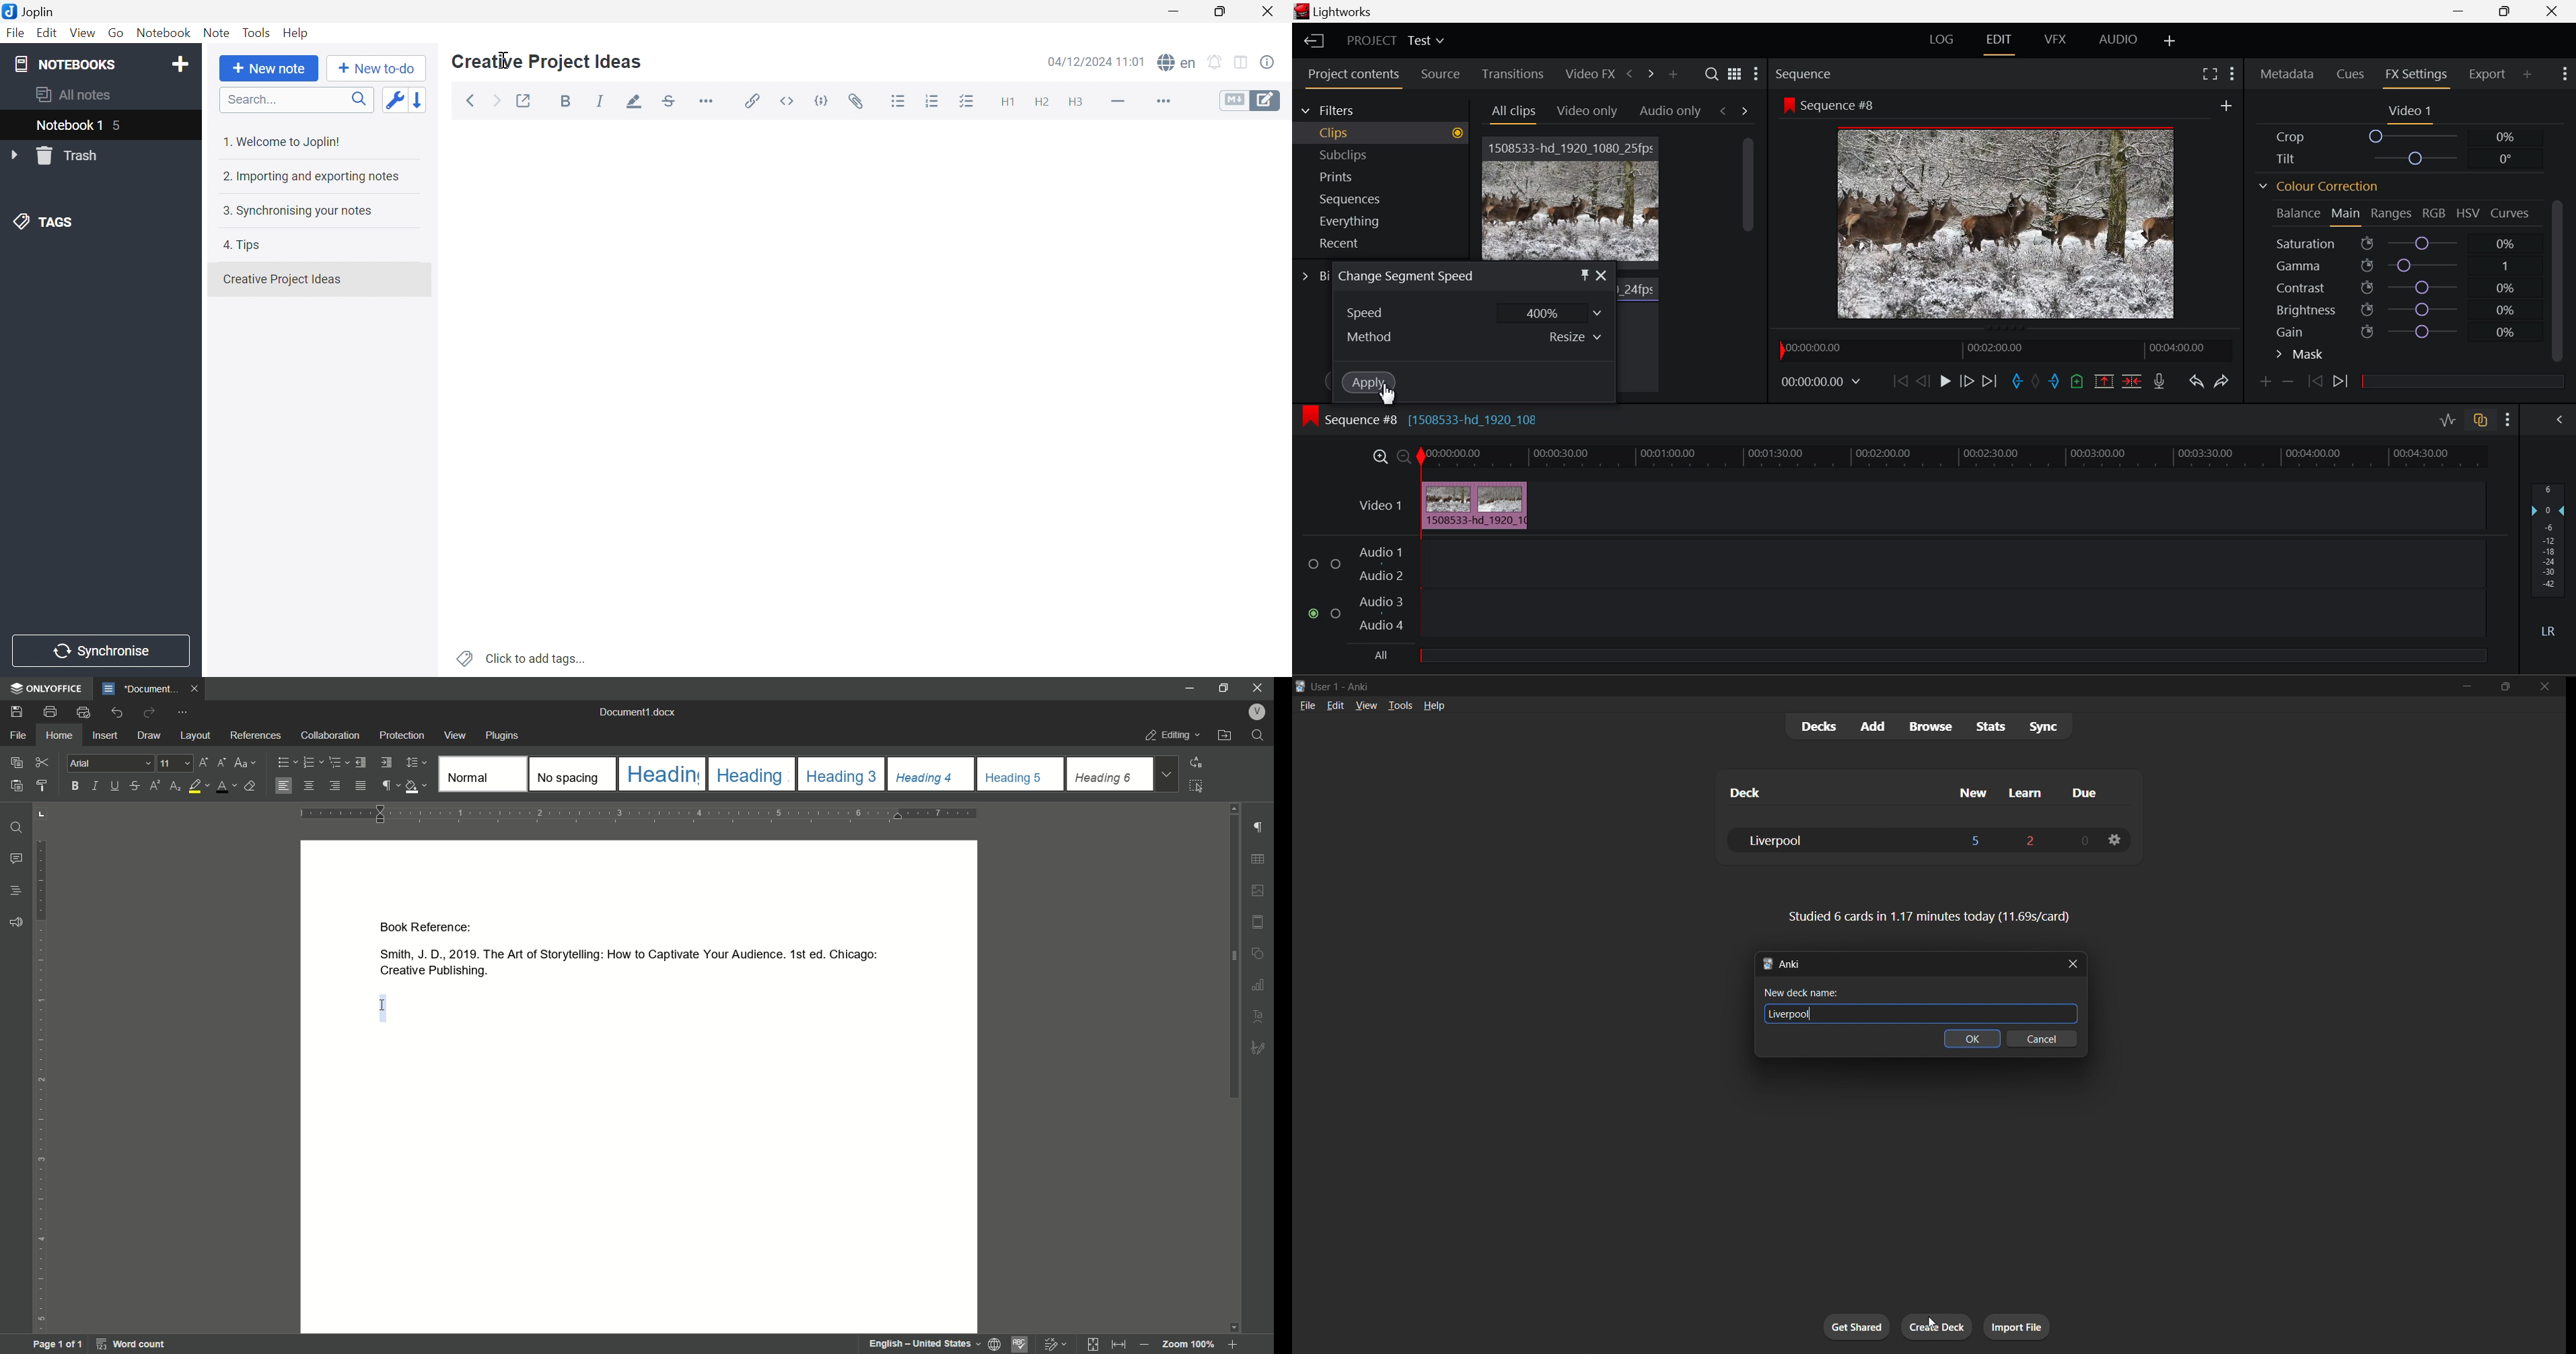 The height and width of the screenshot is (1372, 2576). What do you see at coordinates (1178, 11) in the screenshot?
I see `Minimize` at bounding box center [1178, 11].